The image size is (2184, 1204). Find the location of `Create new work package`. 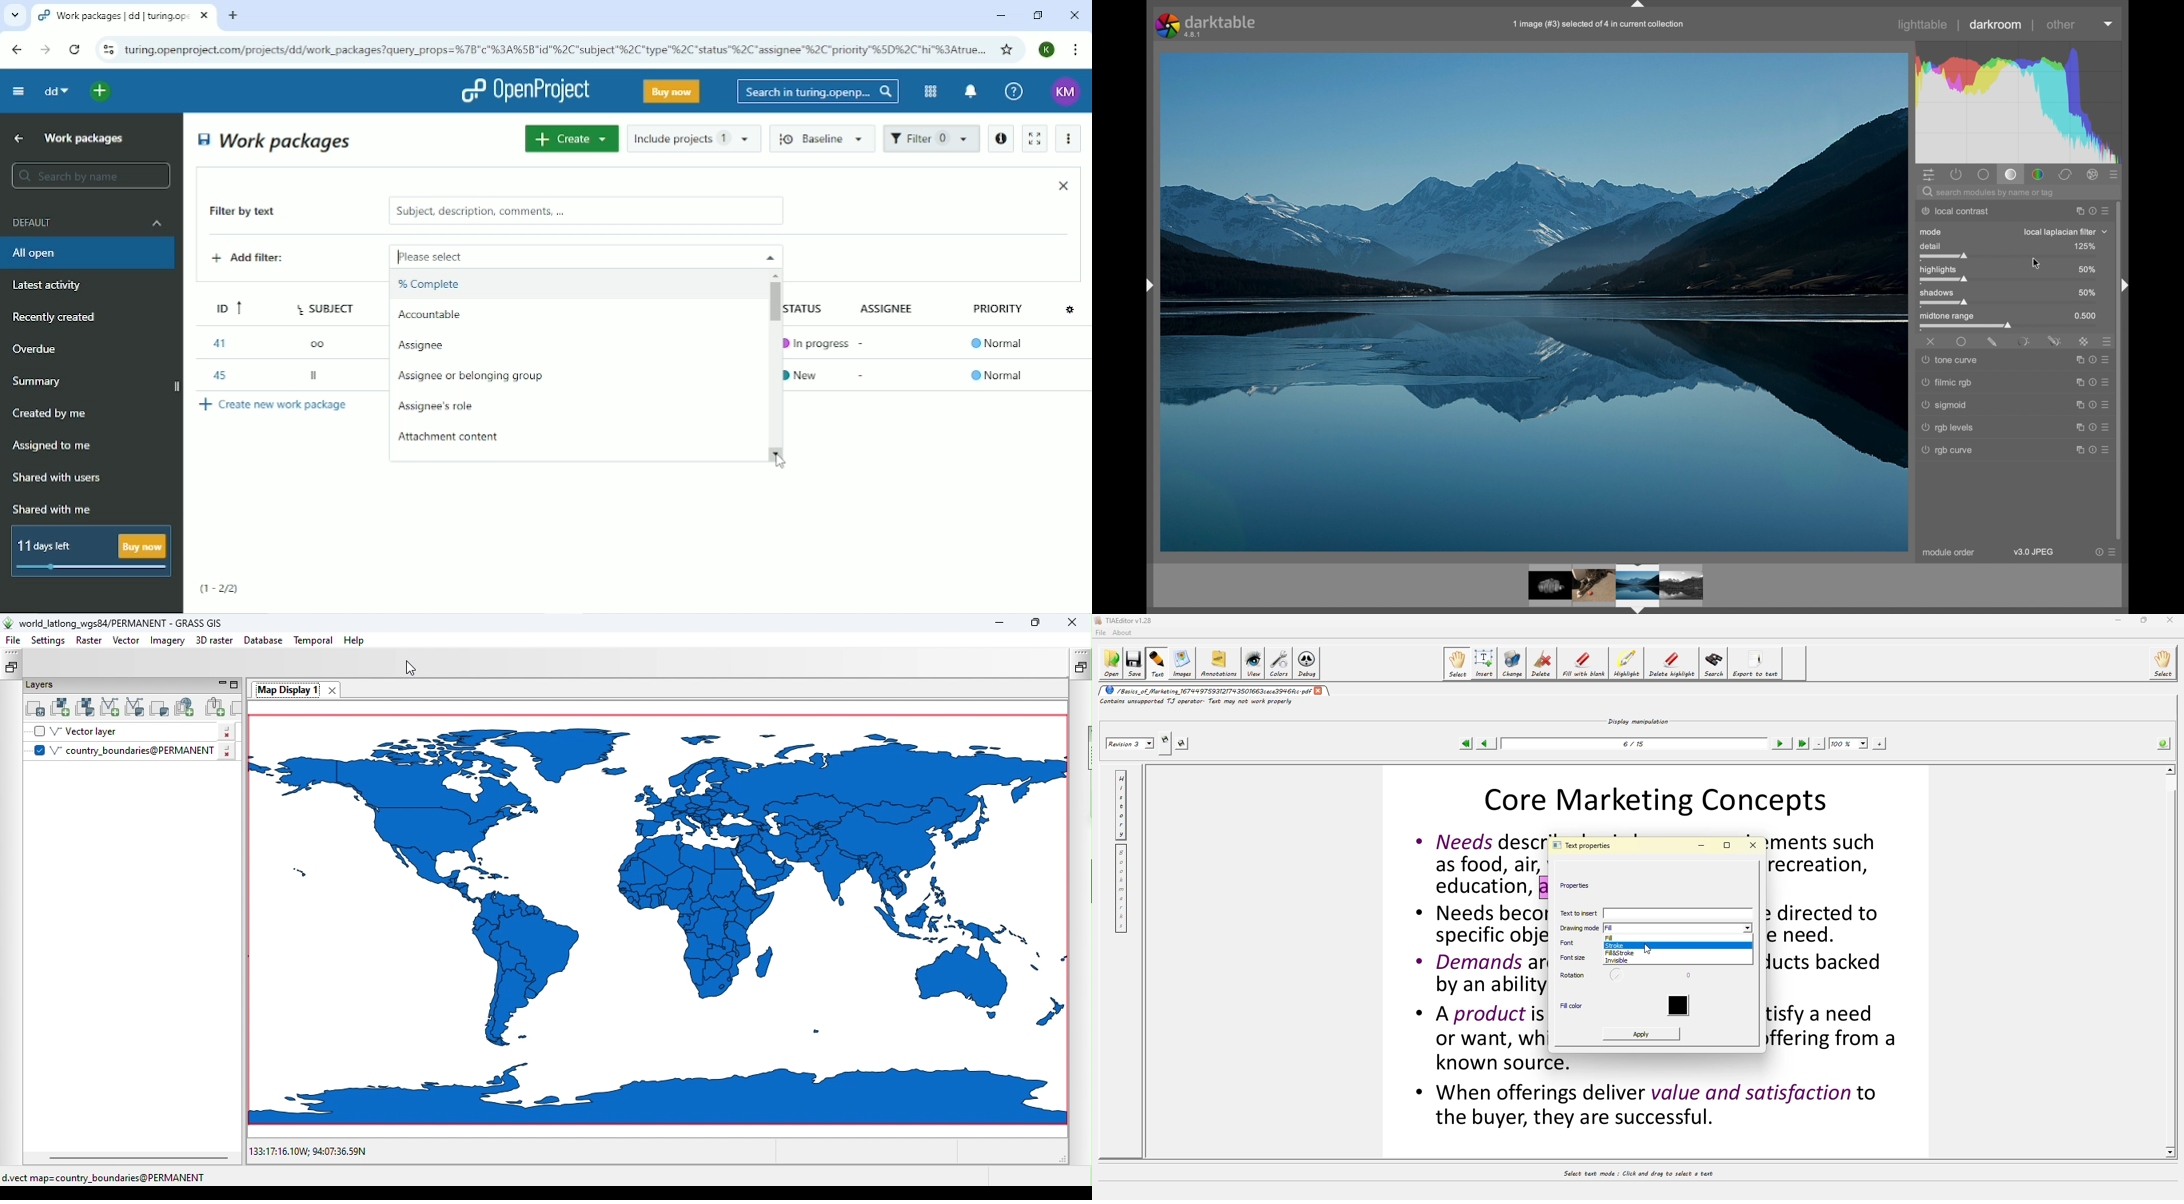

Create new work package is located at coordinates (275, 404).